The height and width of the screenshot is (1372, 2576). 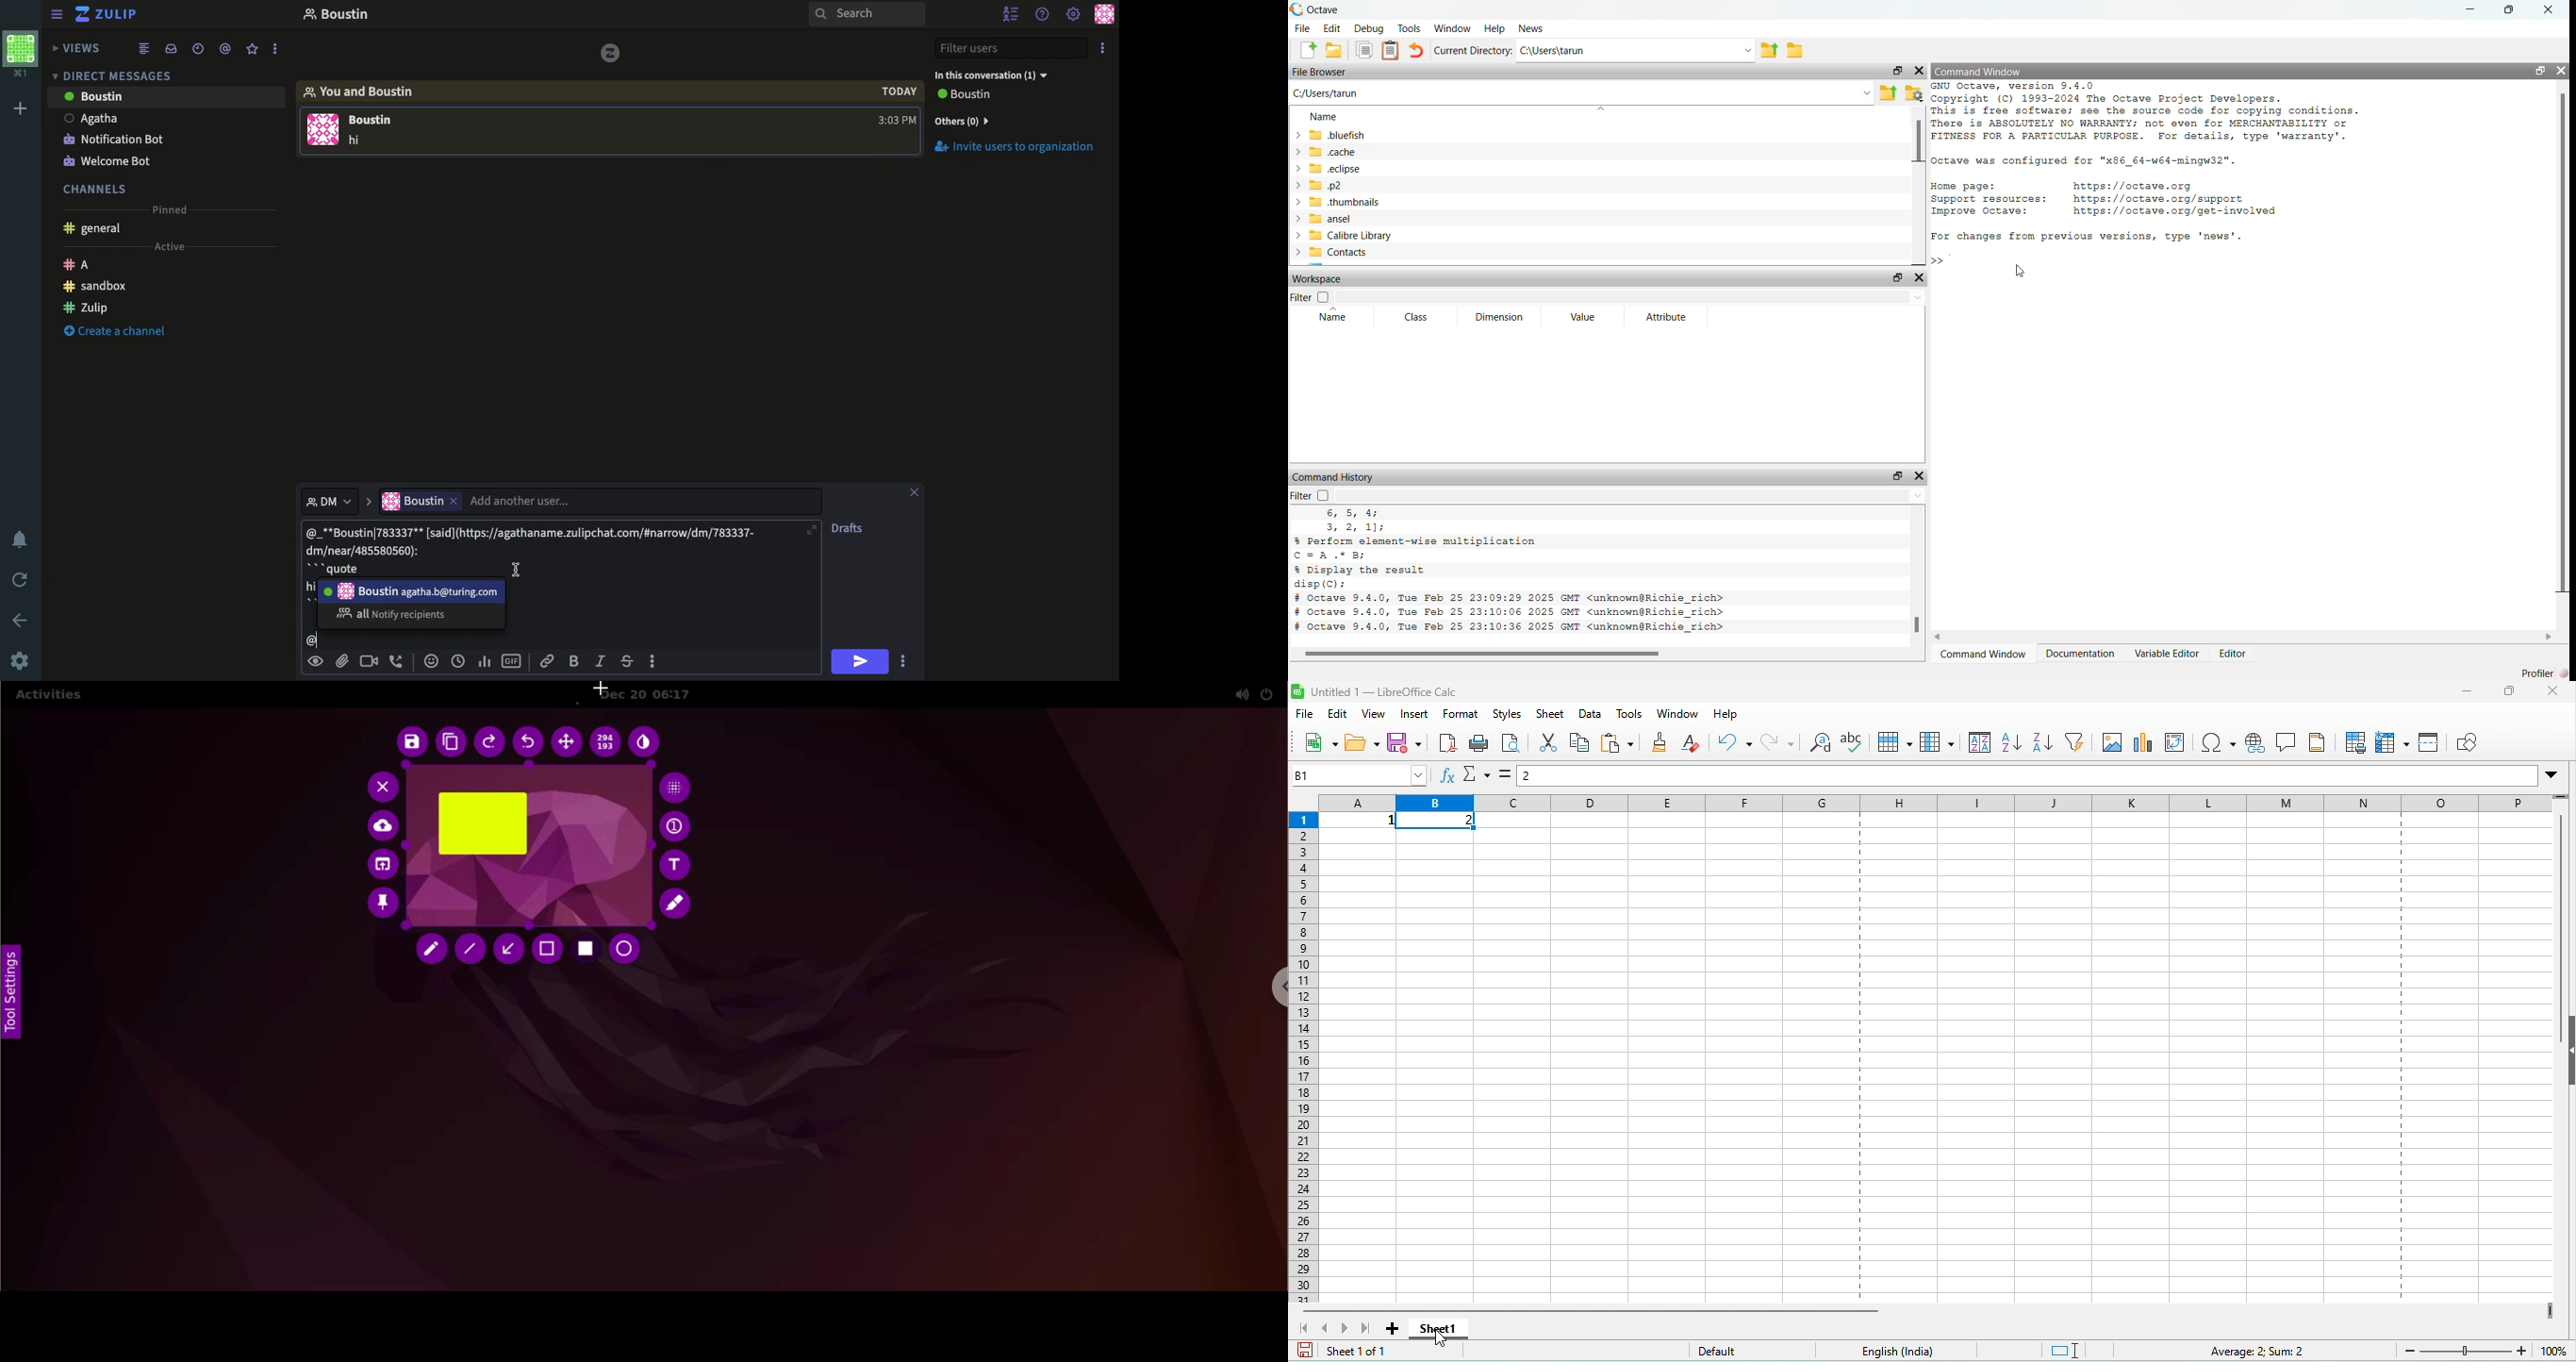 I want to click on Feed, so click(x=146, y=49).